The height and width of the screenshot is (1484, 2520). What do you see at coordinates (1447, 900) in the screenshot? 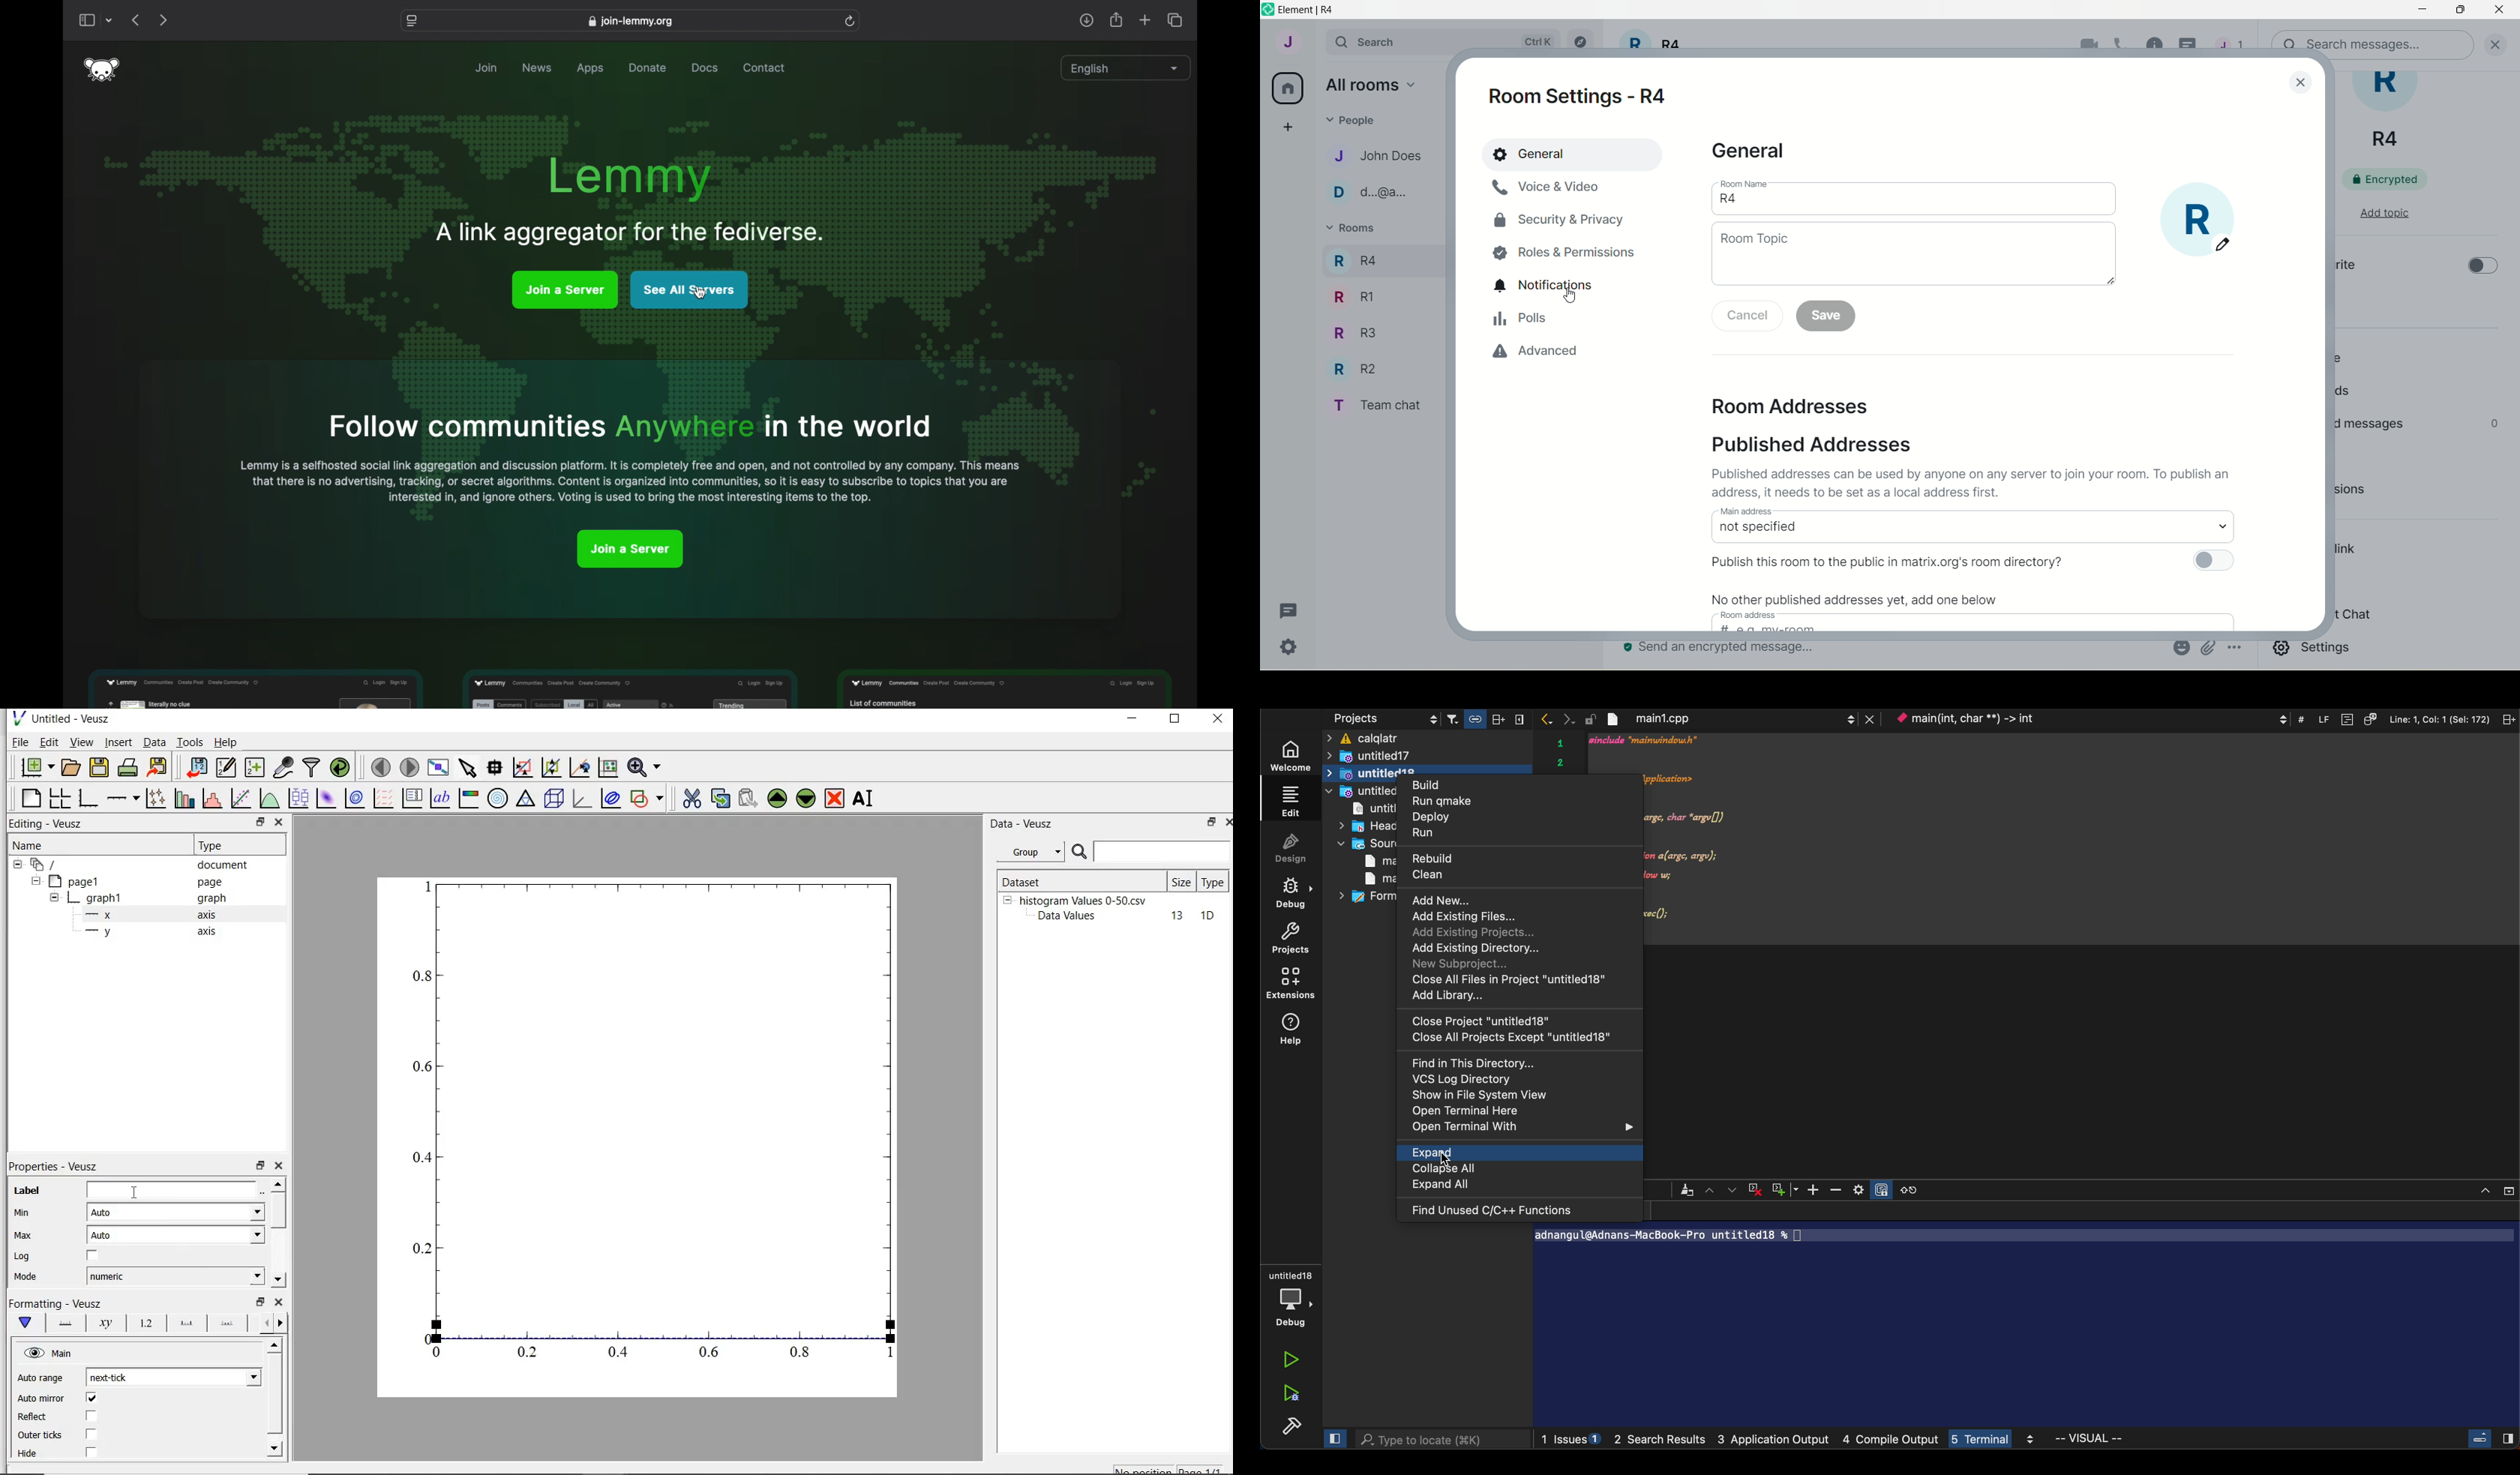
I see `add new` at bounding box center [1447, 900].